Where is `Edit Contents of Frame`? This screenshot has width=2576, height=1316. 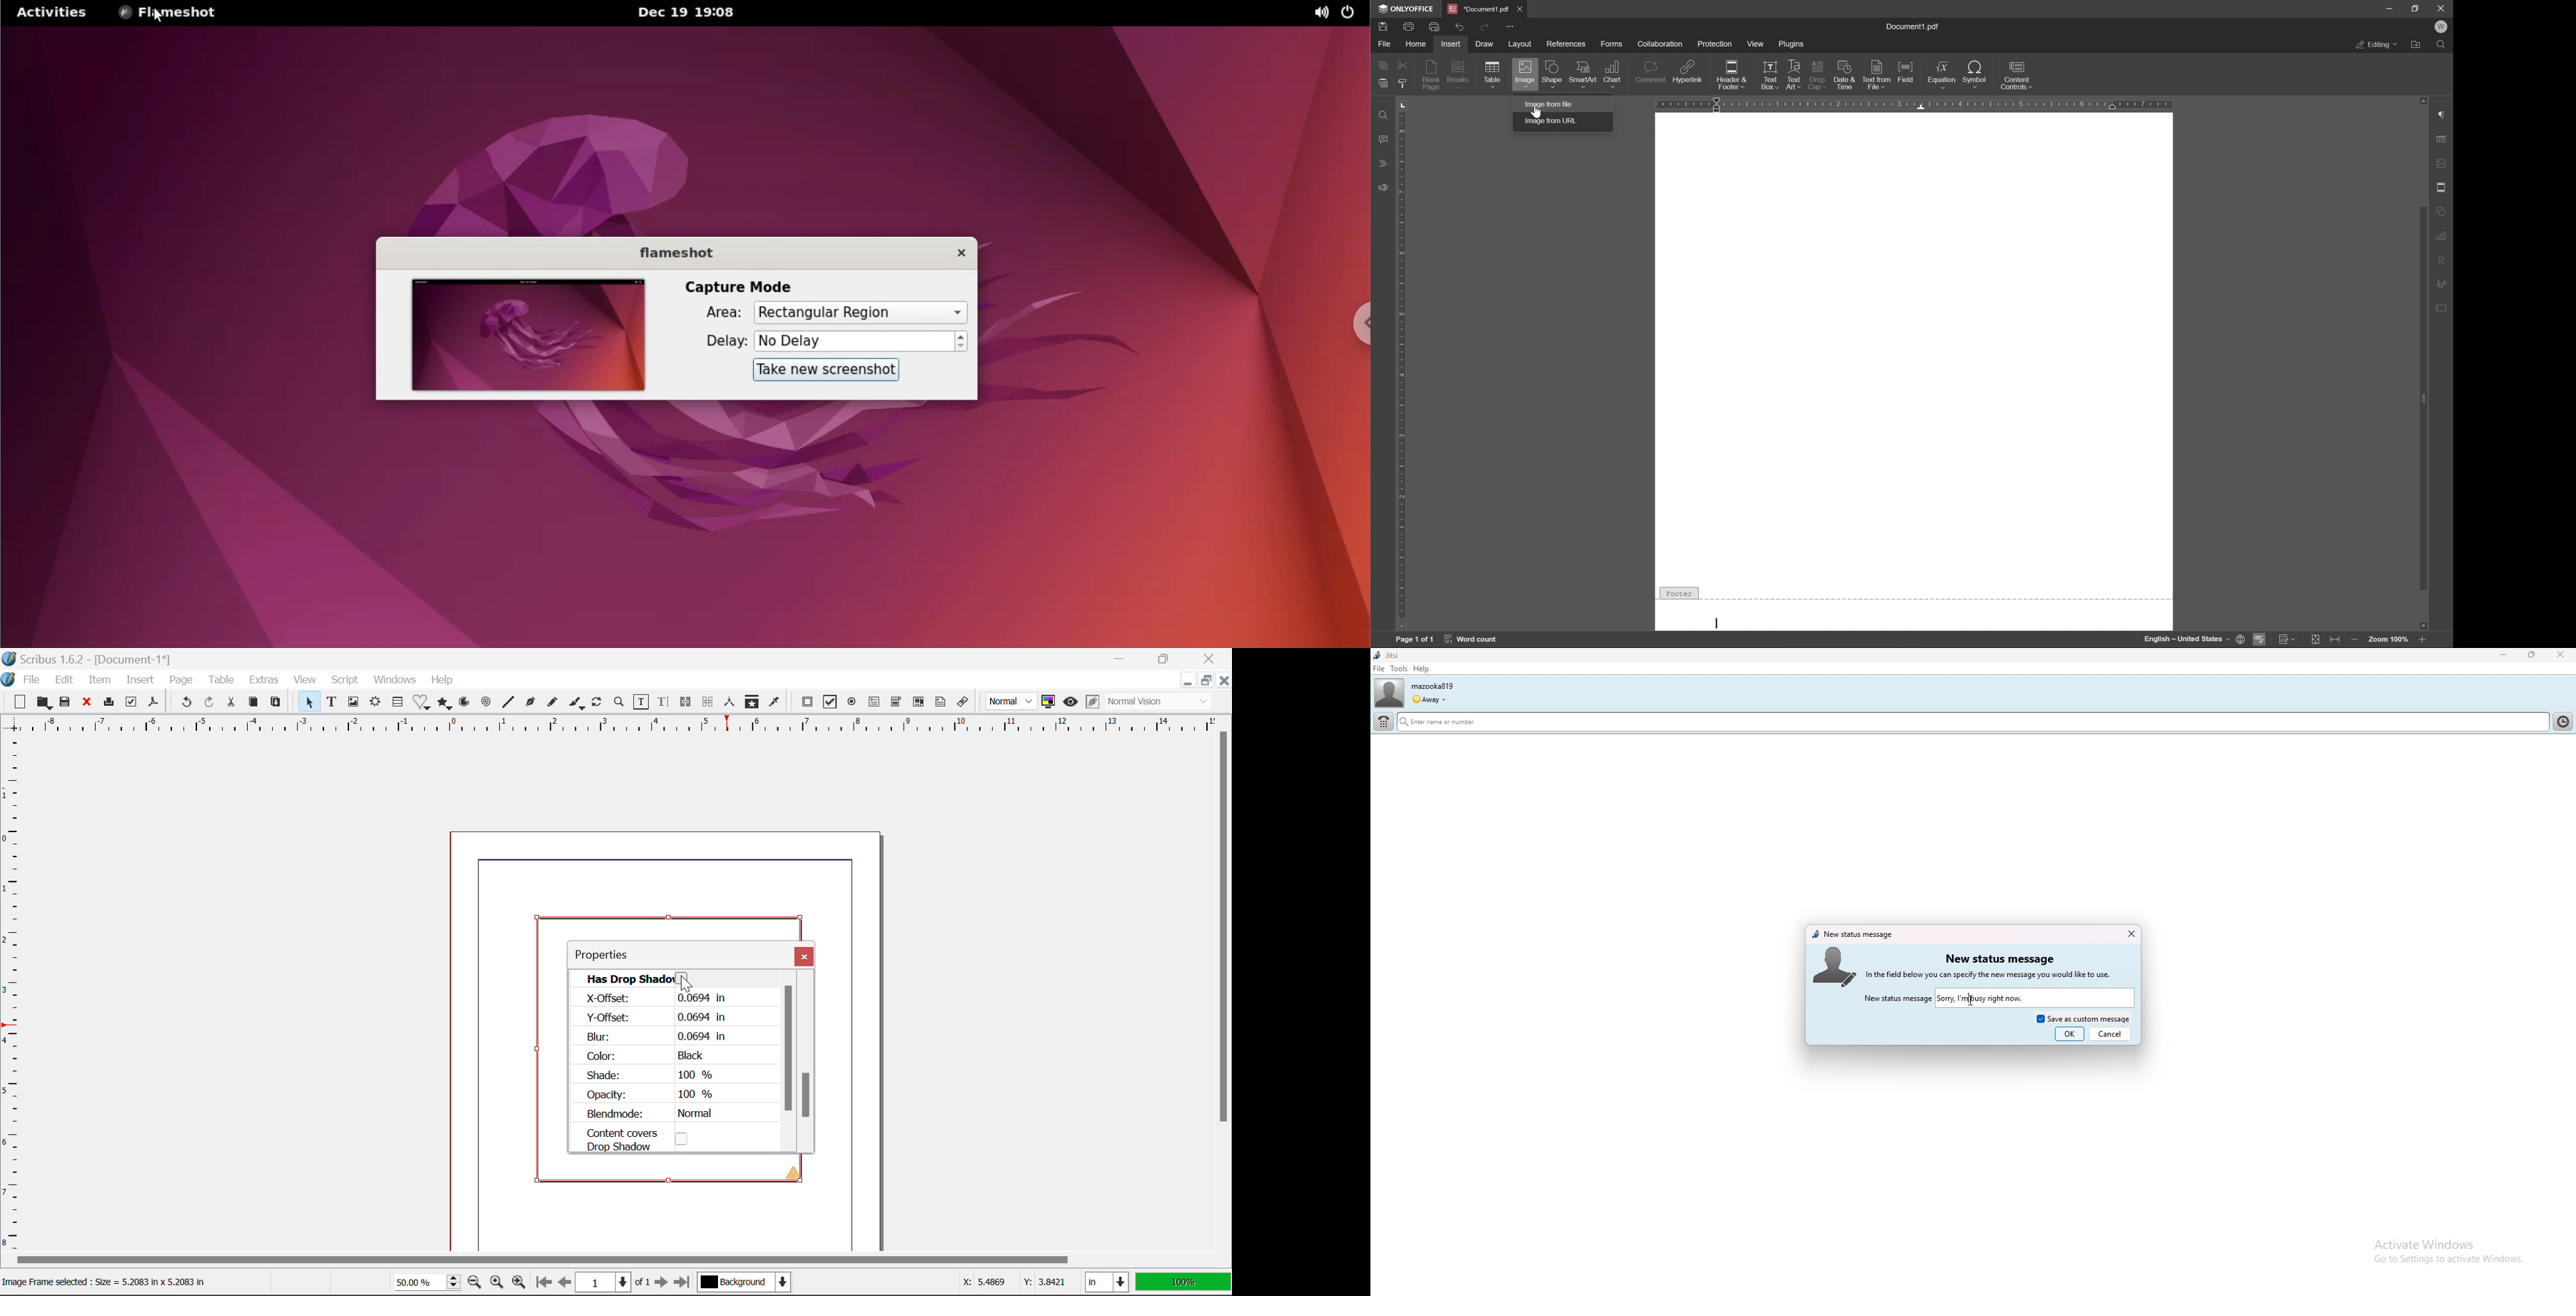 Edit Contents of Frame is located at coordinates (642, 704).